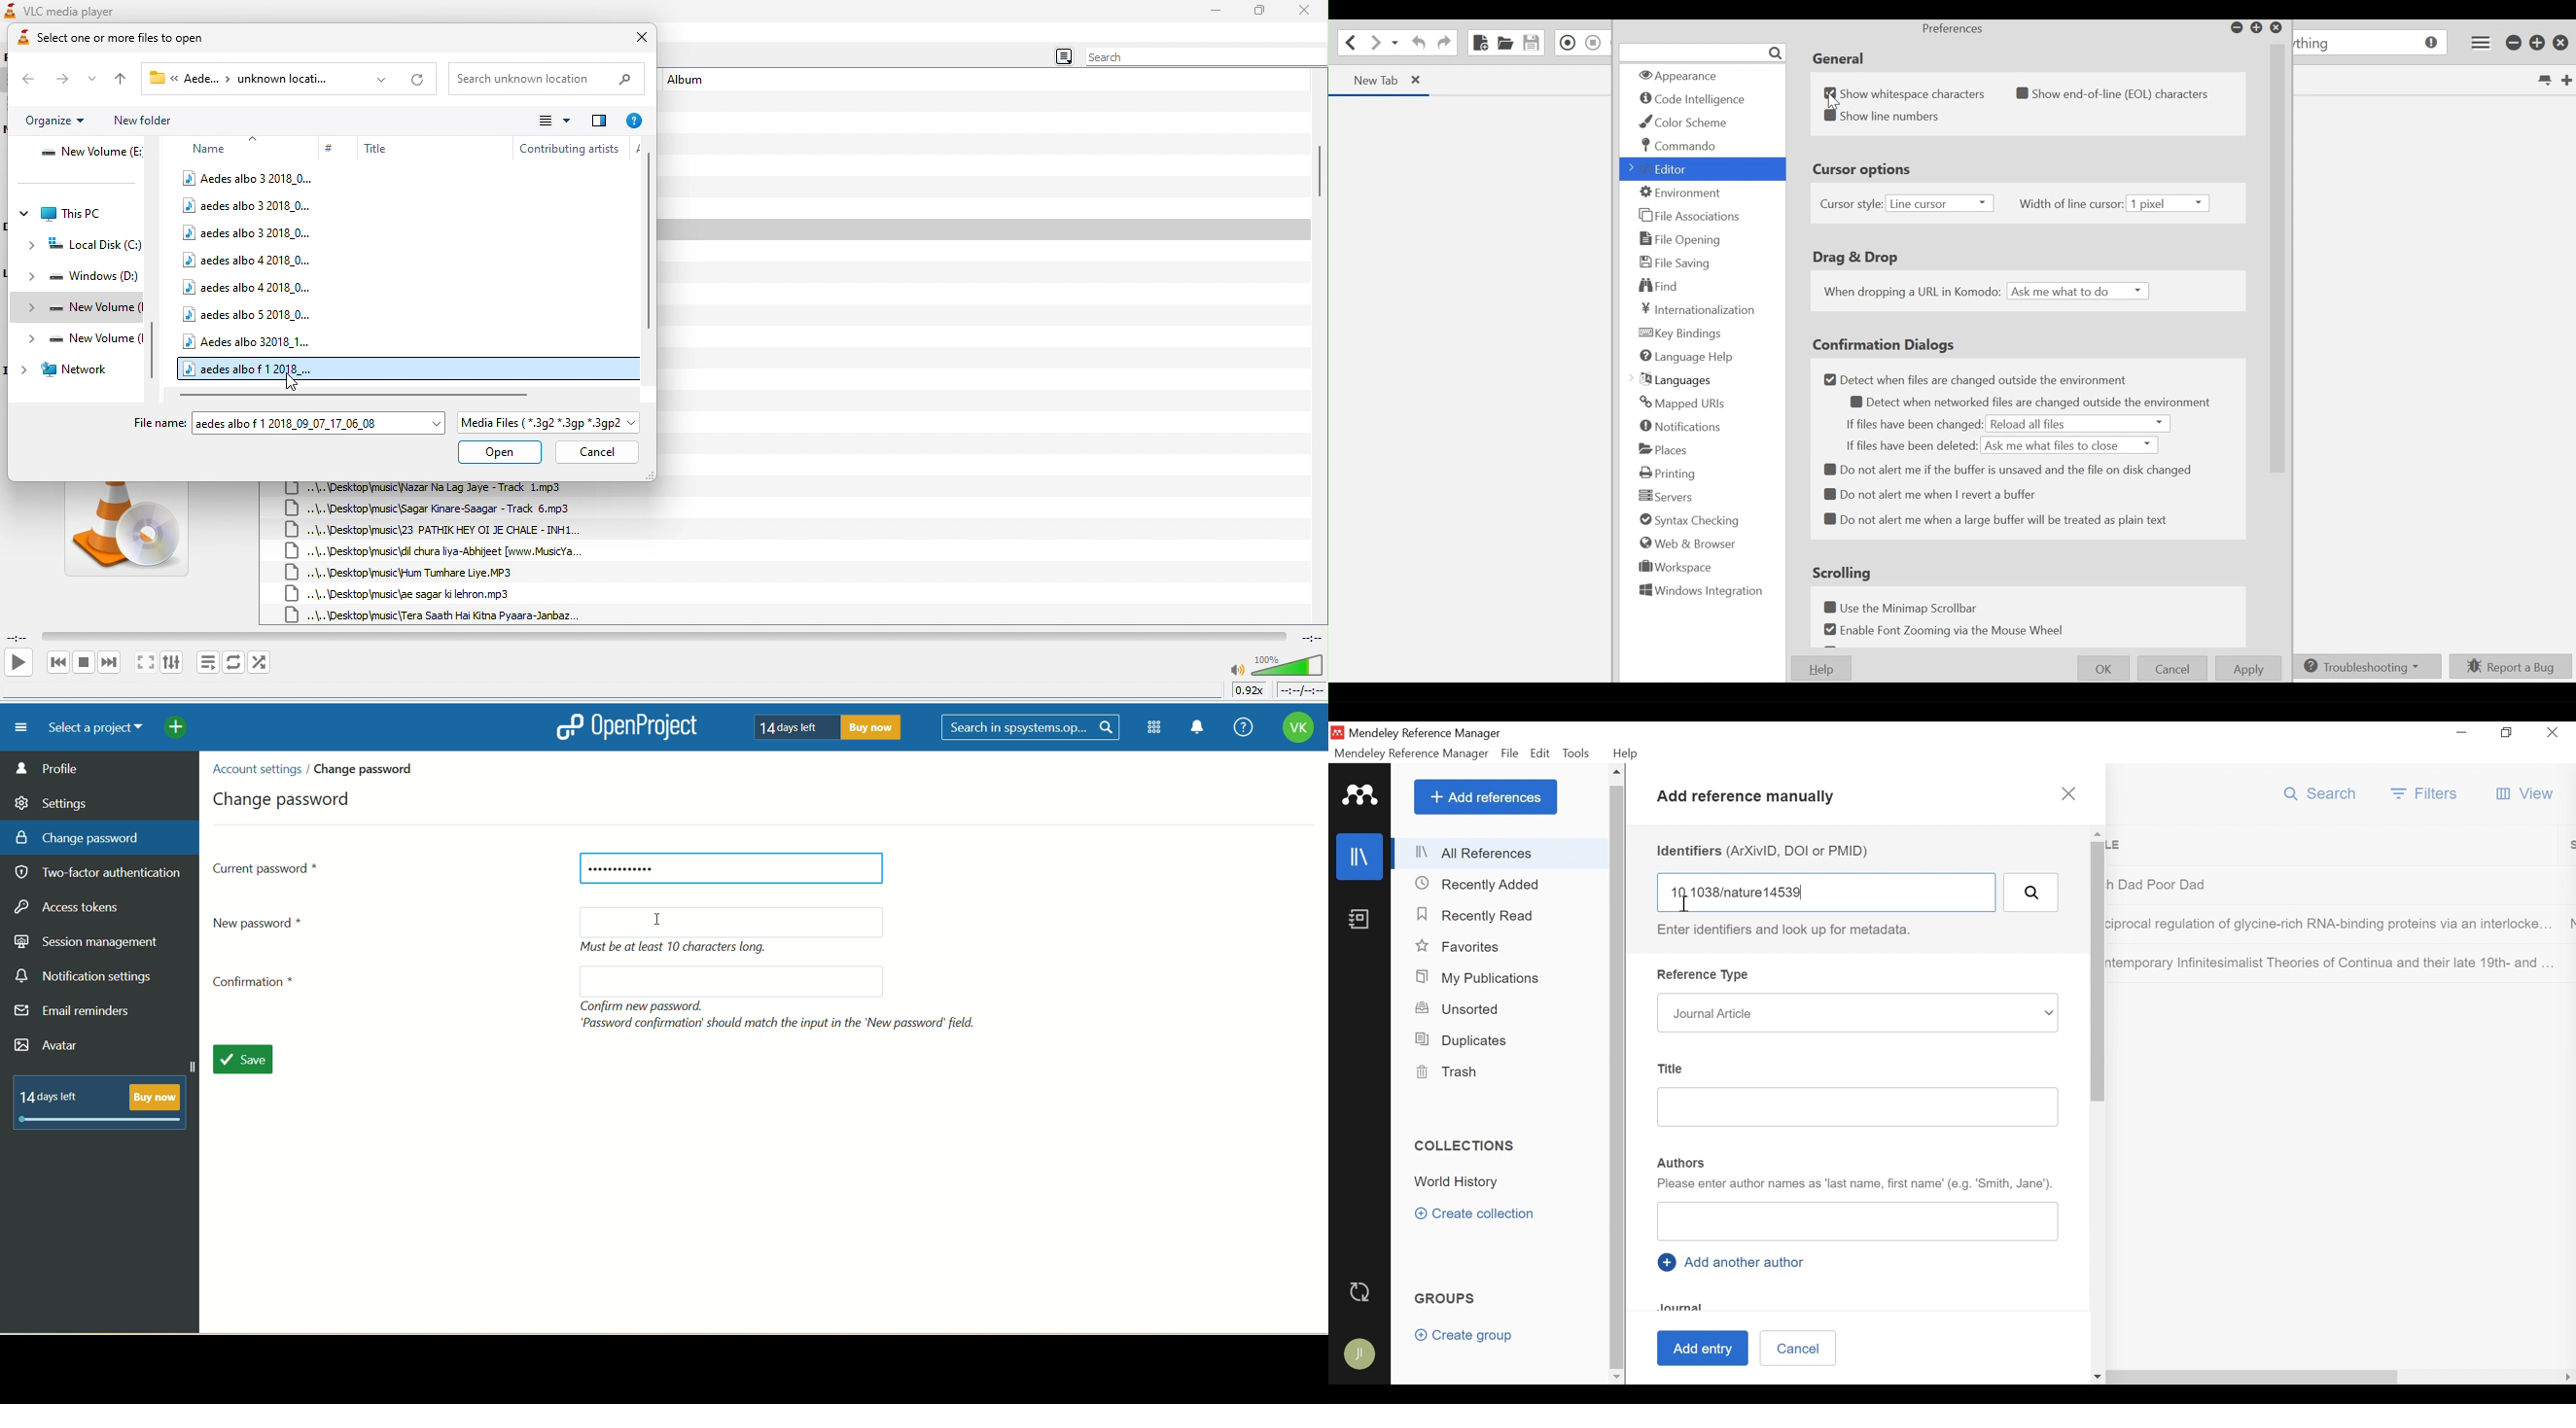  Describe the element at coordinates (636, 120) in the screenshot. I see `help` at that location.